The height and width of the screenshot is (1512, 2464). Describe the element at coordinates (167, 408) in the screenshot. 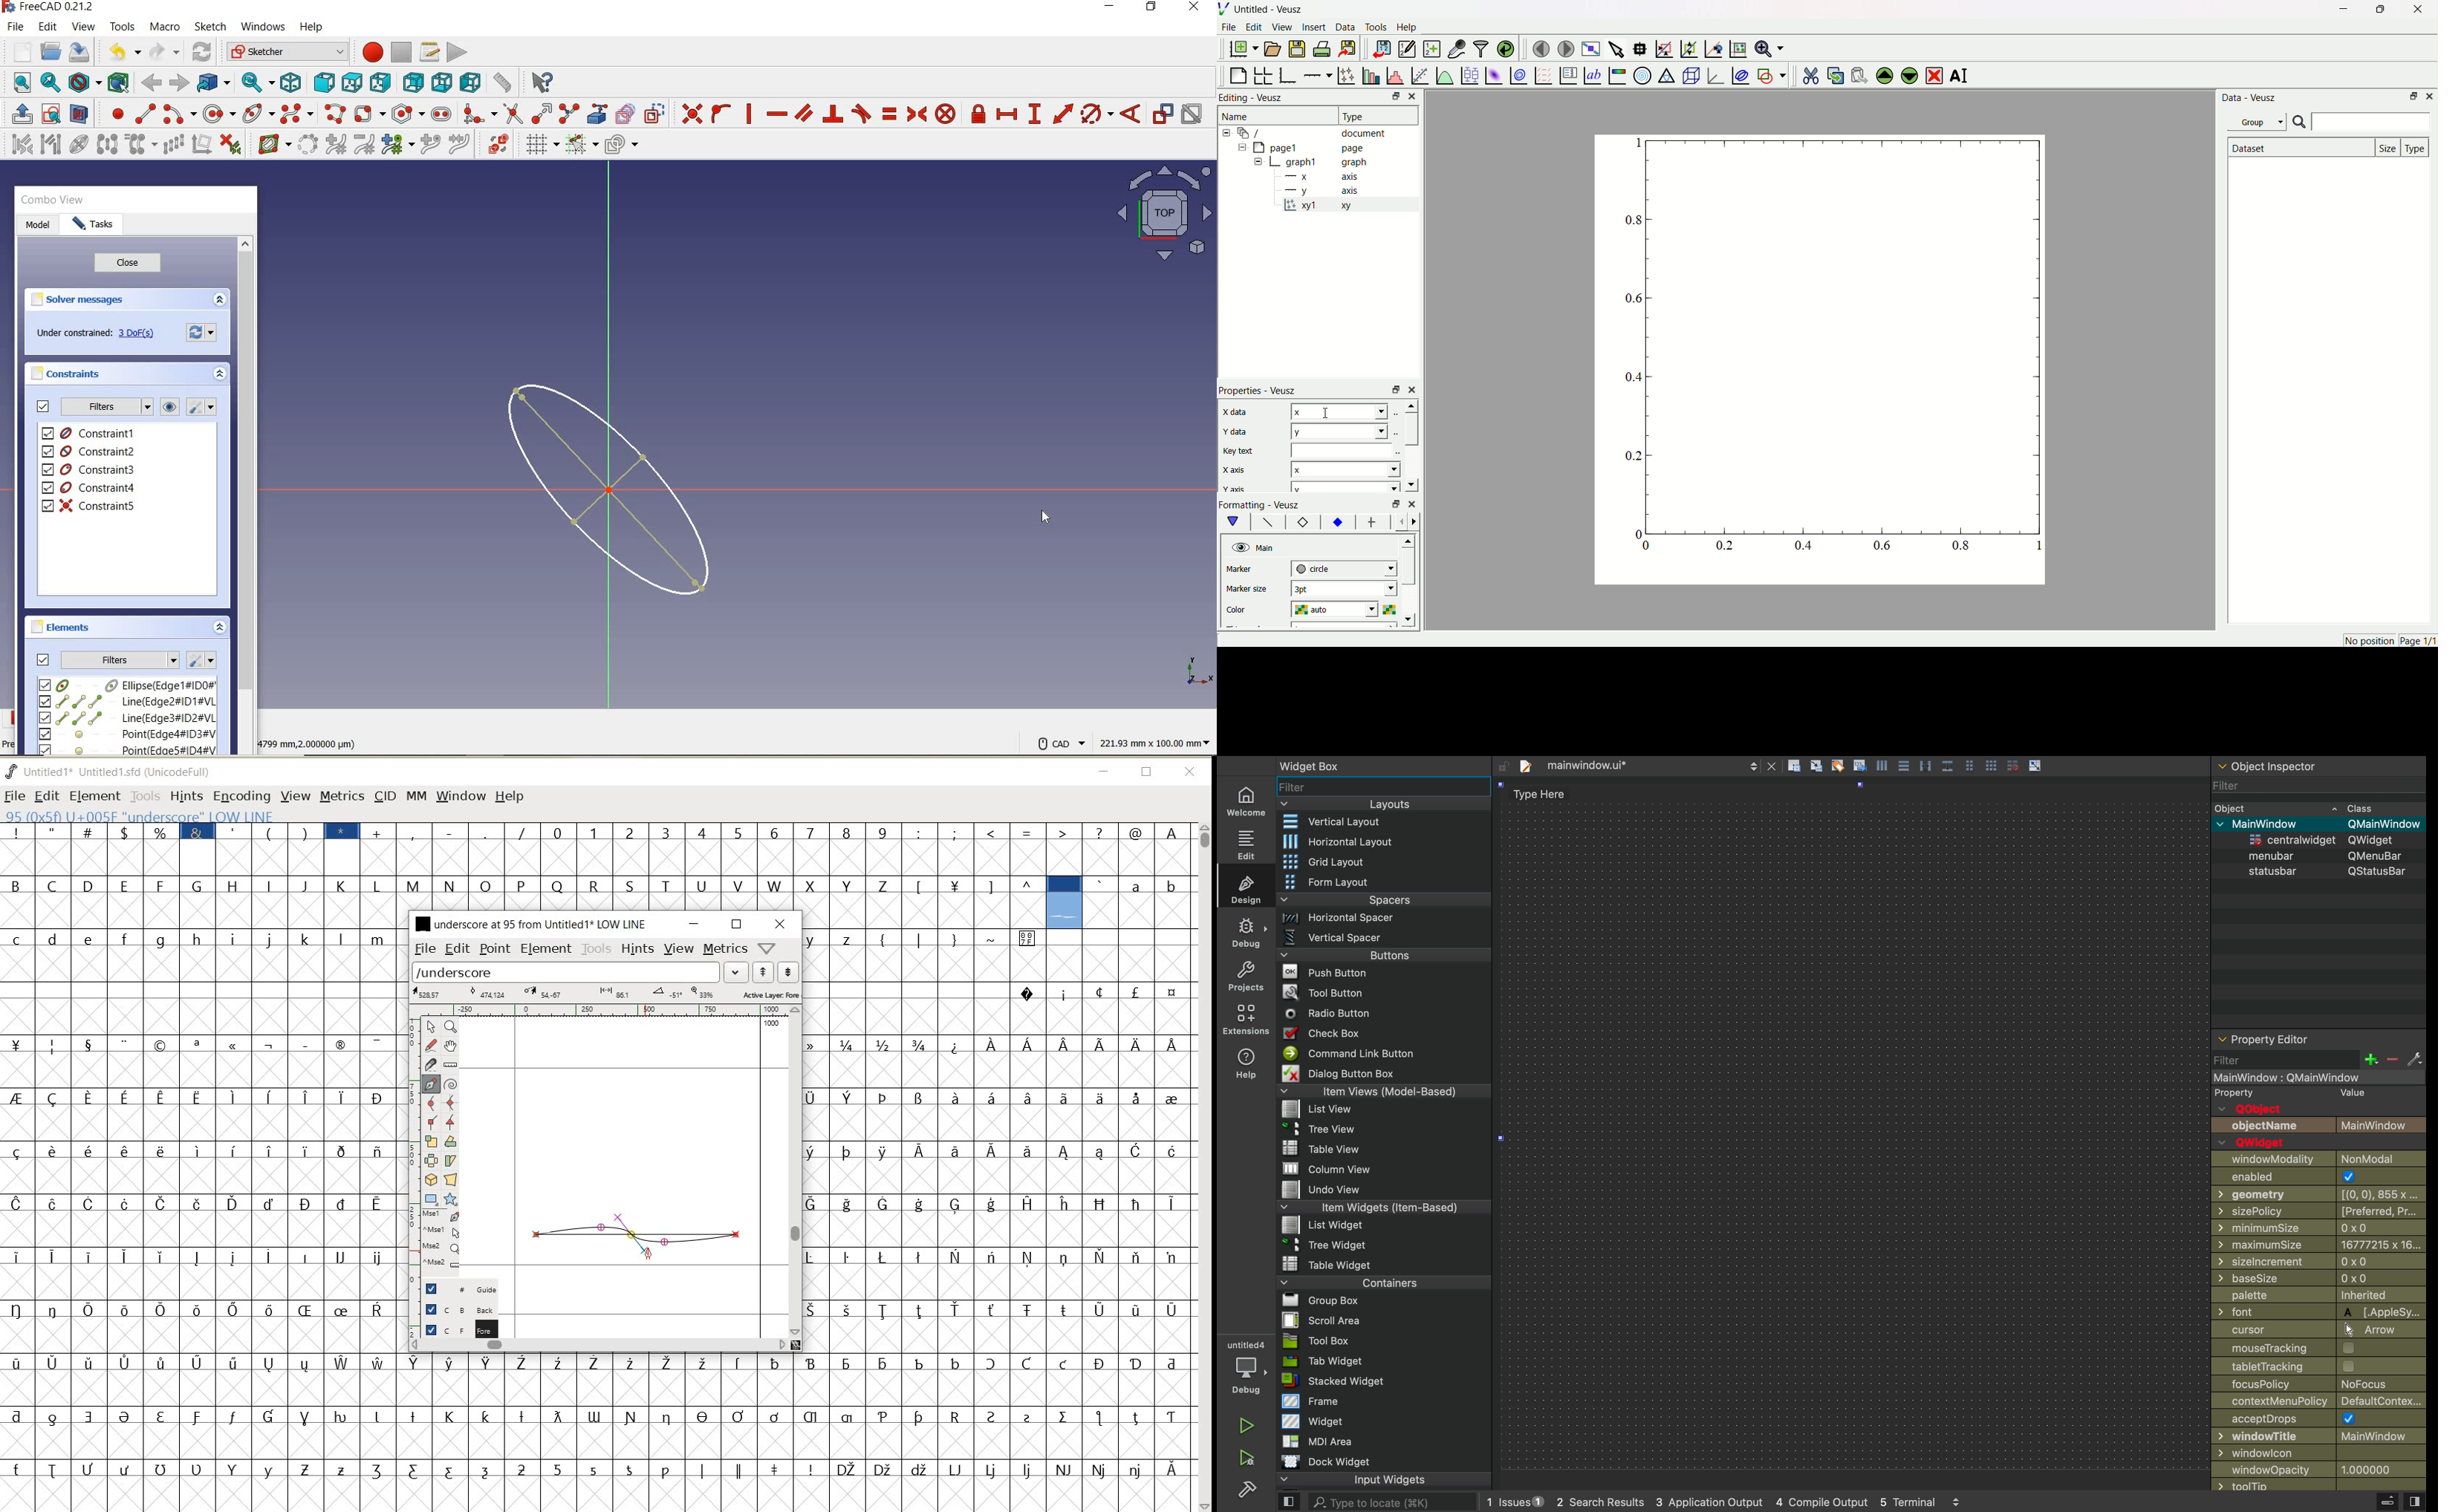

I see `show/hide all listed constraints` at that location.